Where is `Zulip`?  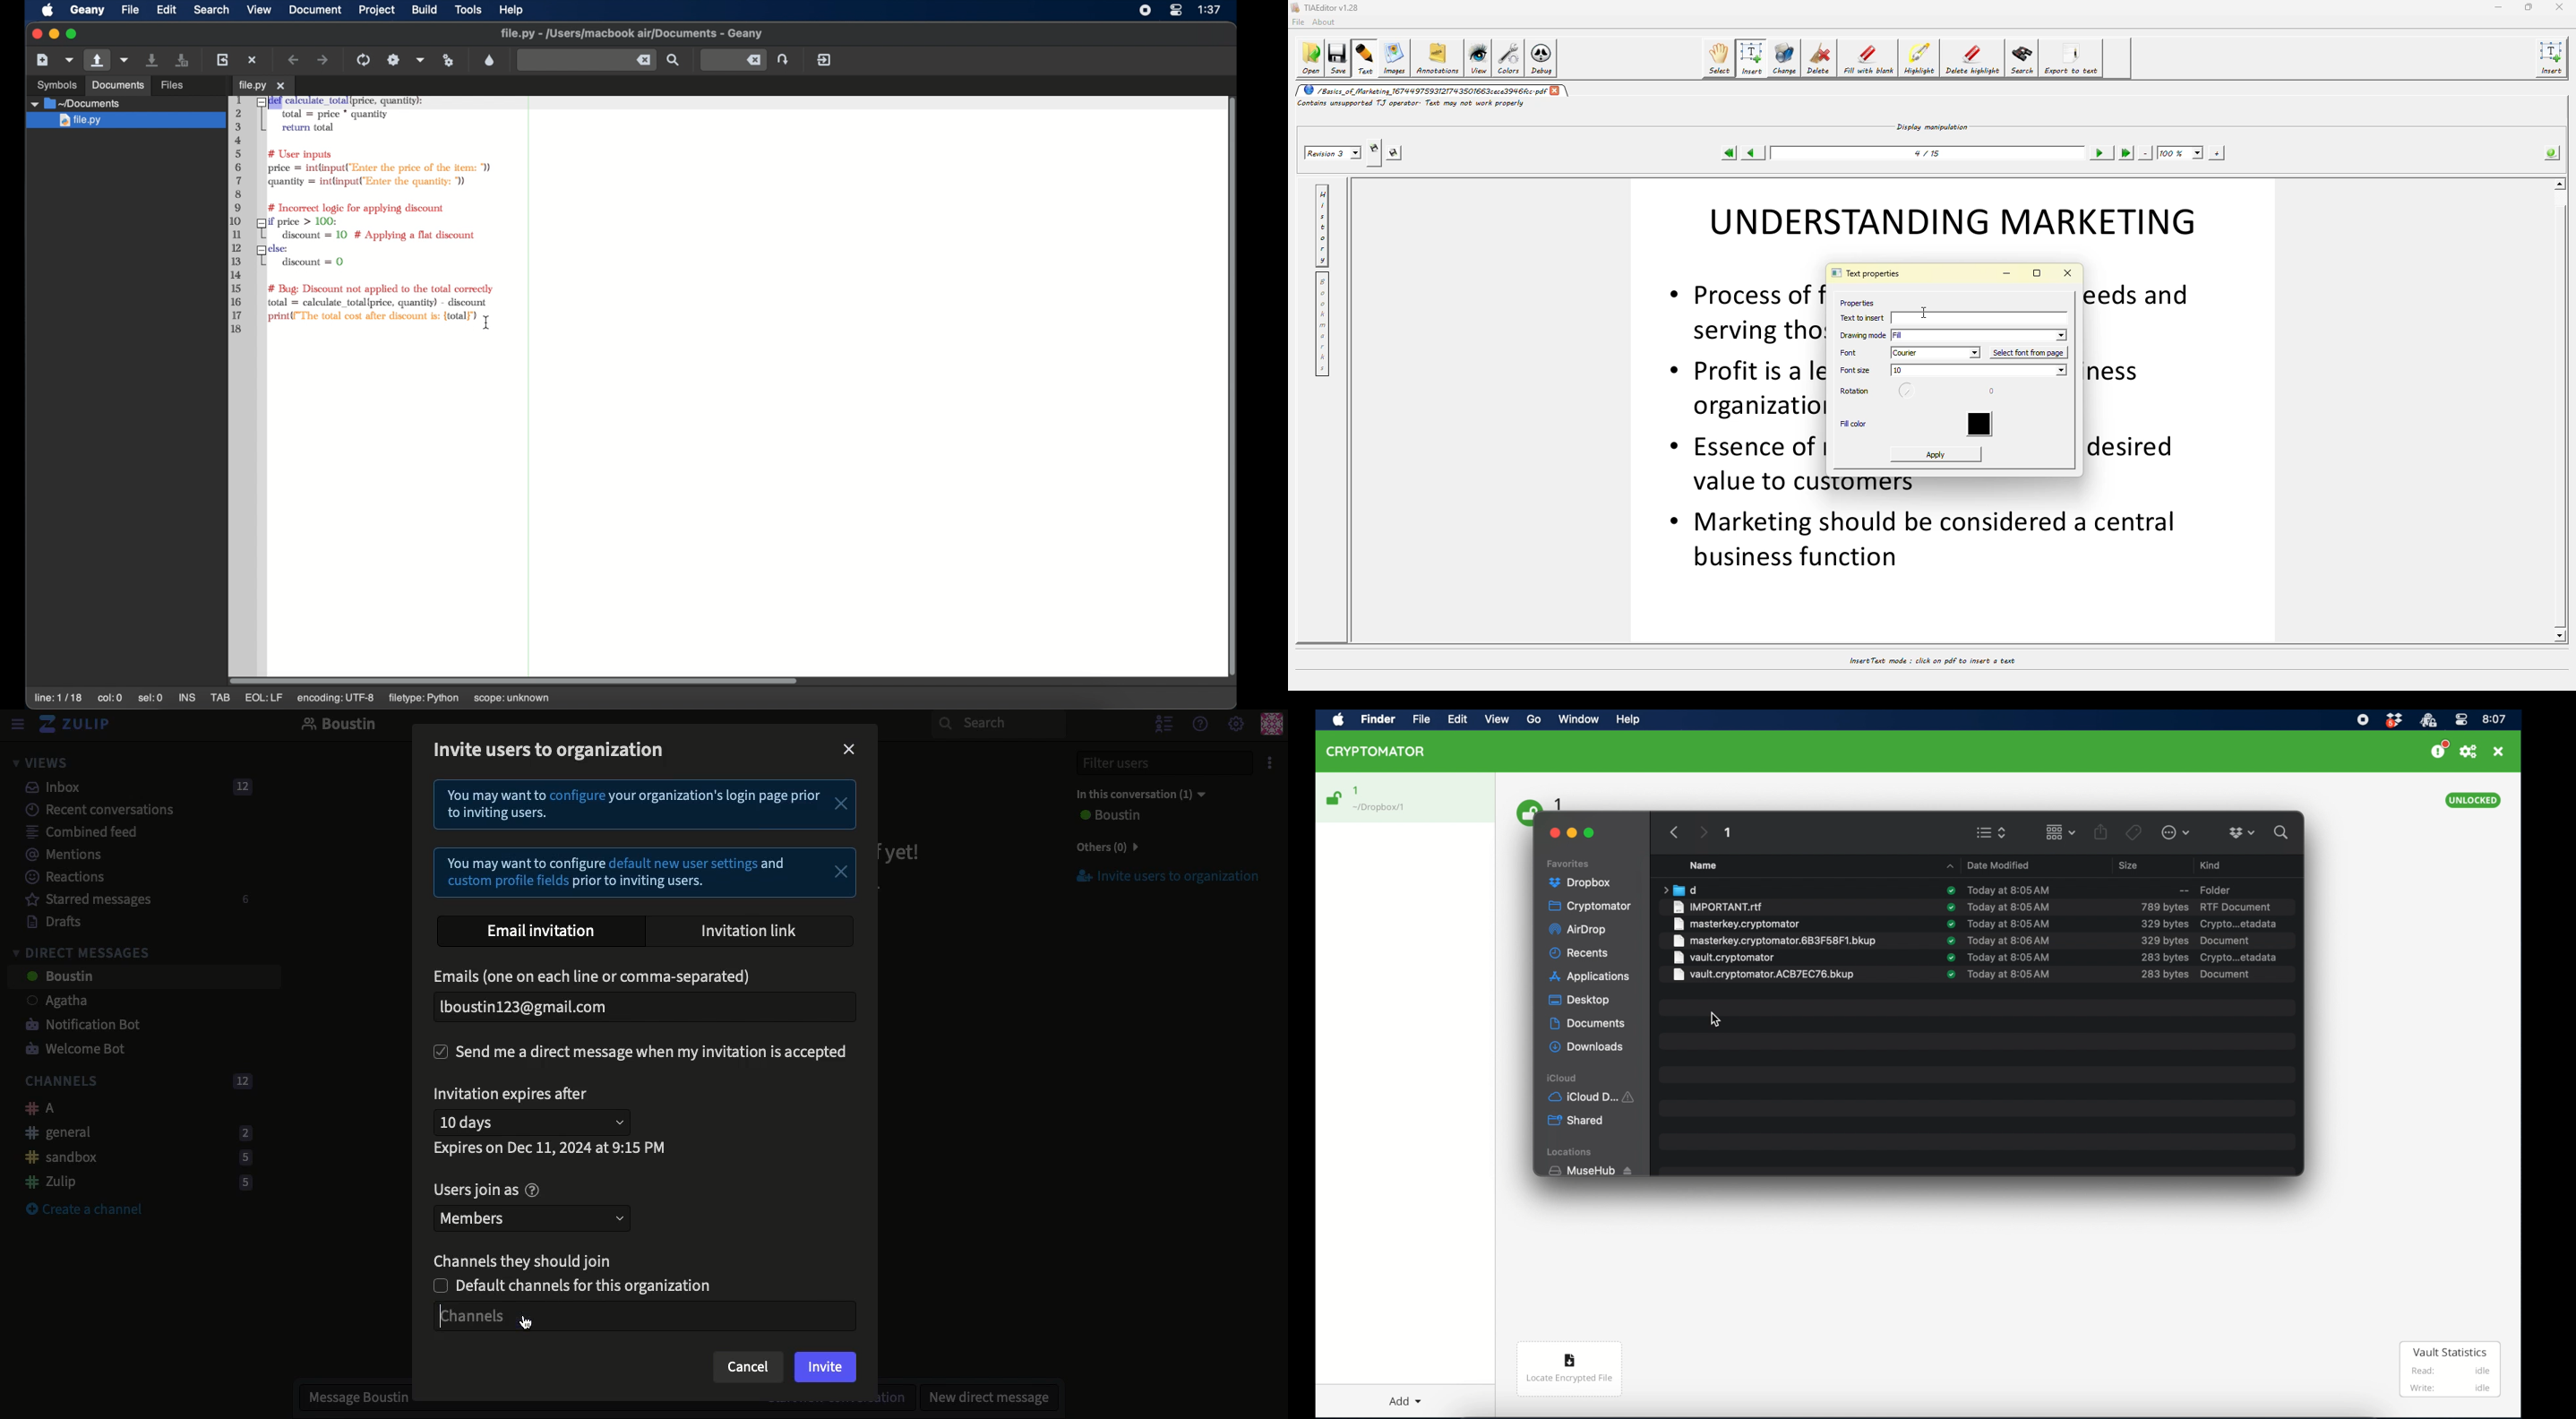 Zulip is located at coordinates (76, 725).